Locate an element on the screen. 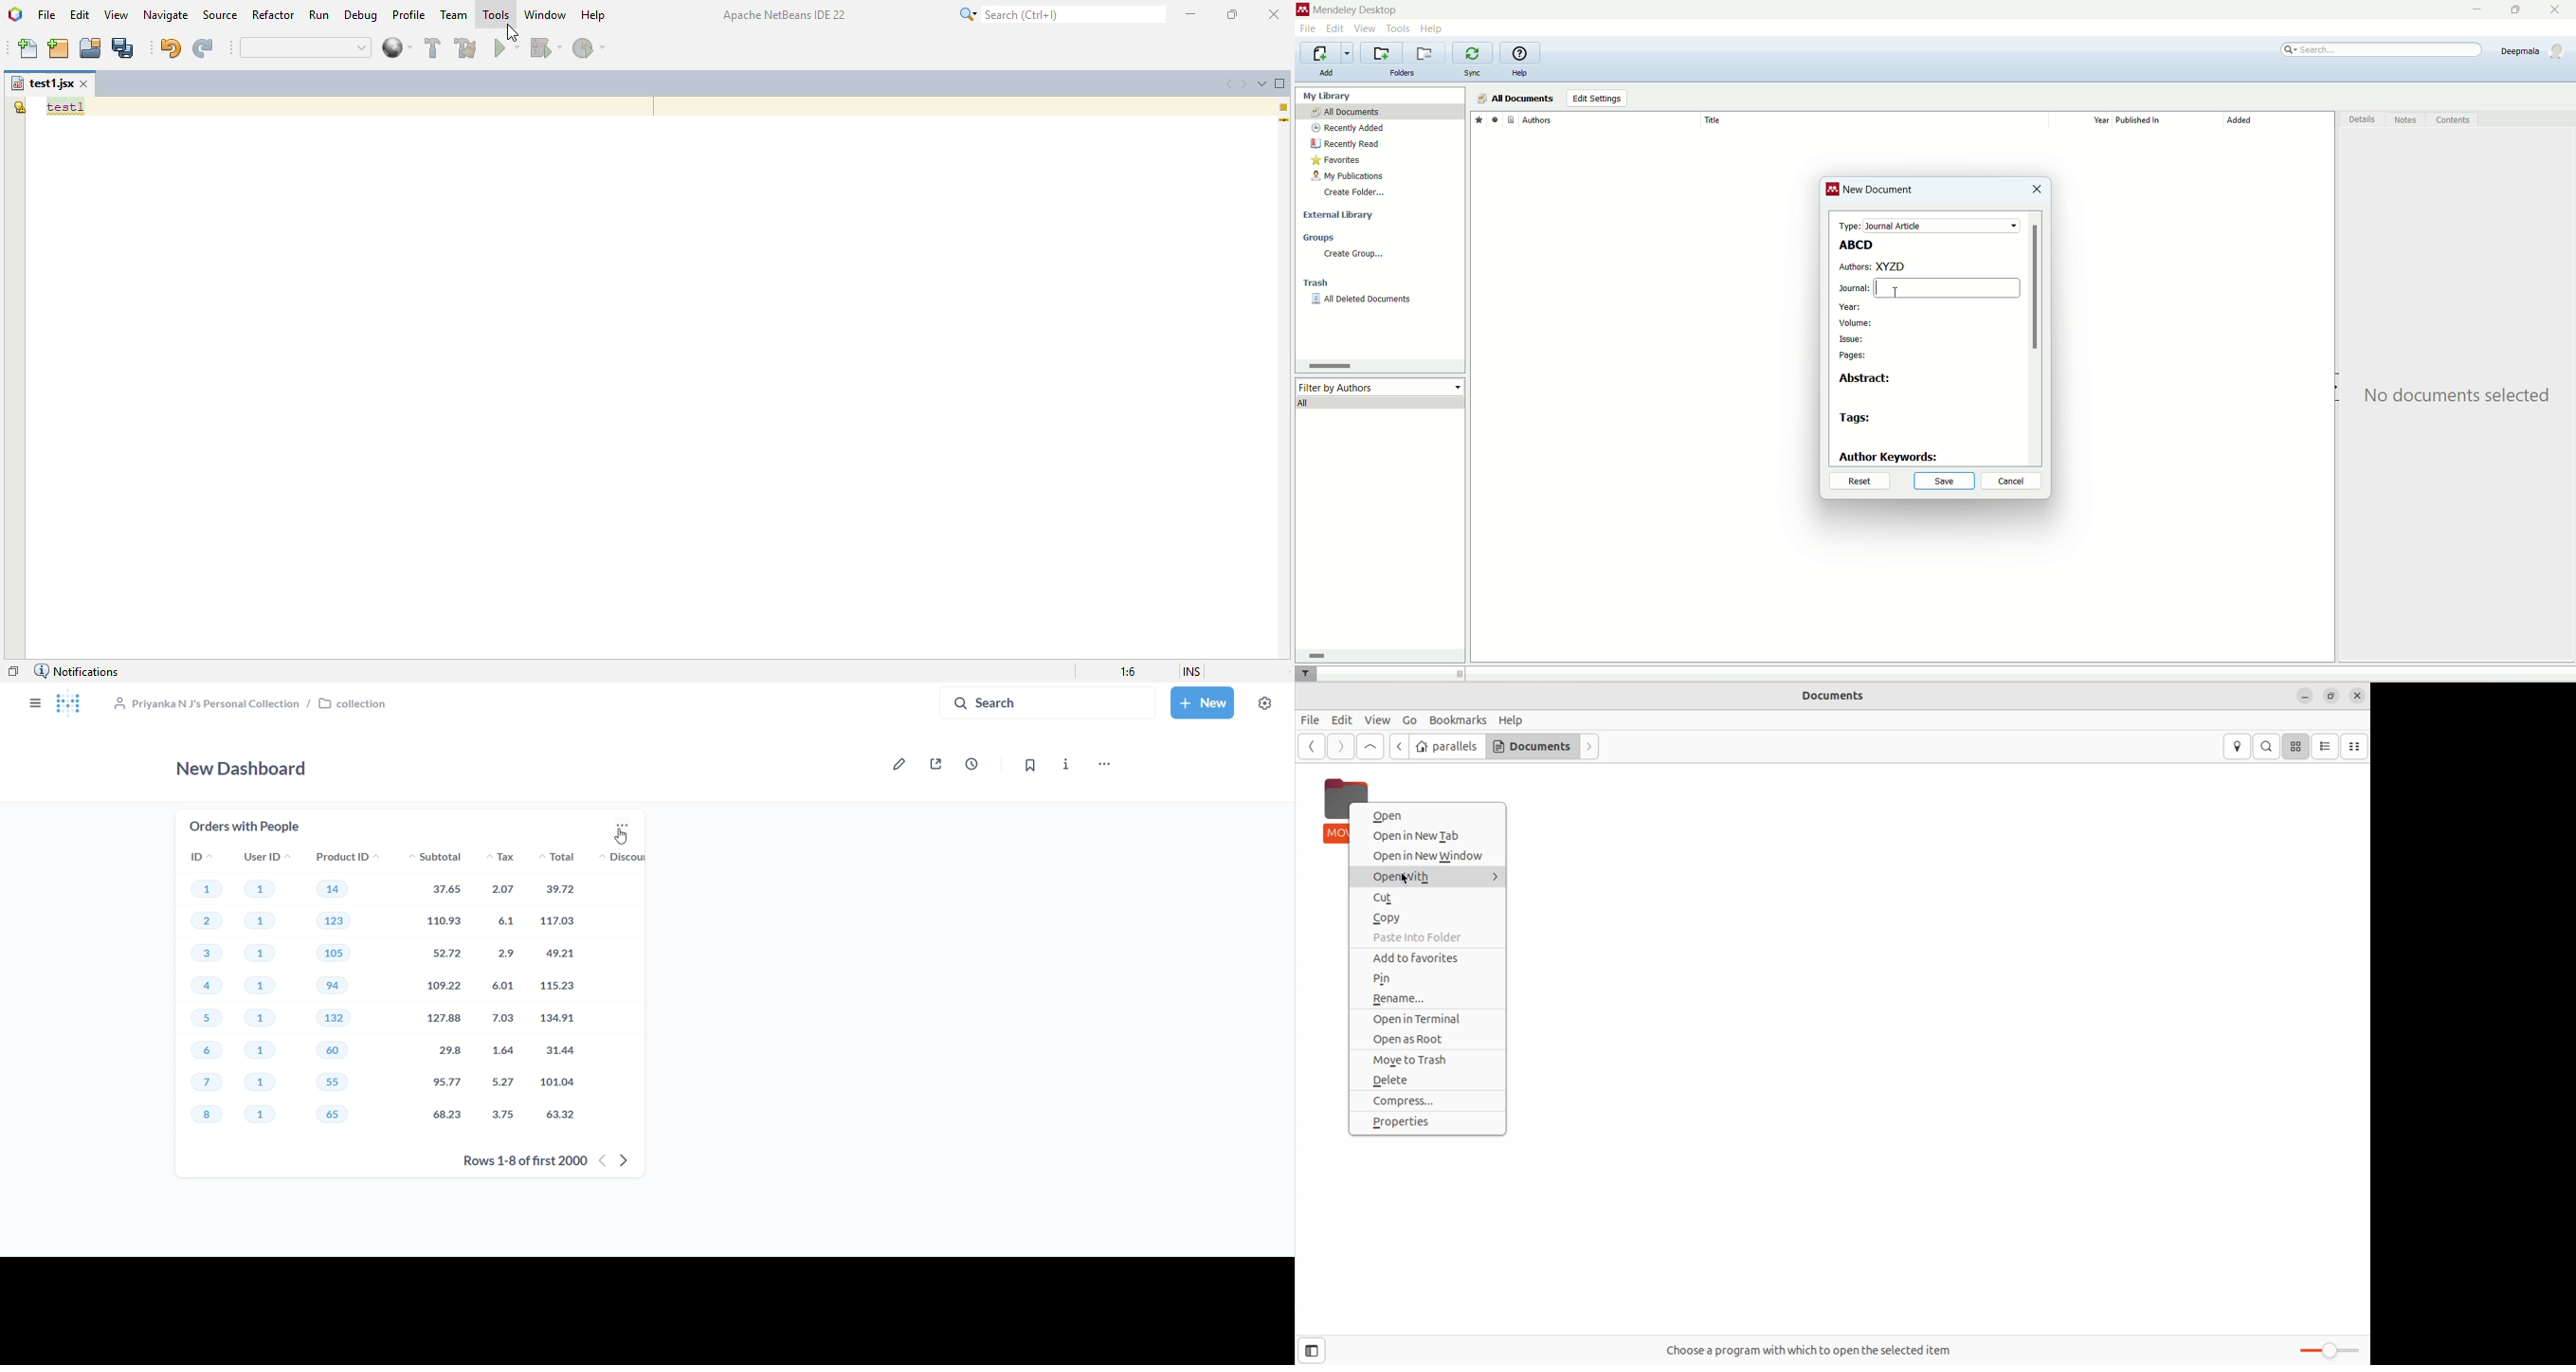 The height and width of the screenshot is (1372, 2576). online help guide for mendeley is located at coordinates (1521, 53).